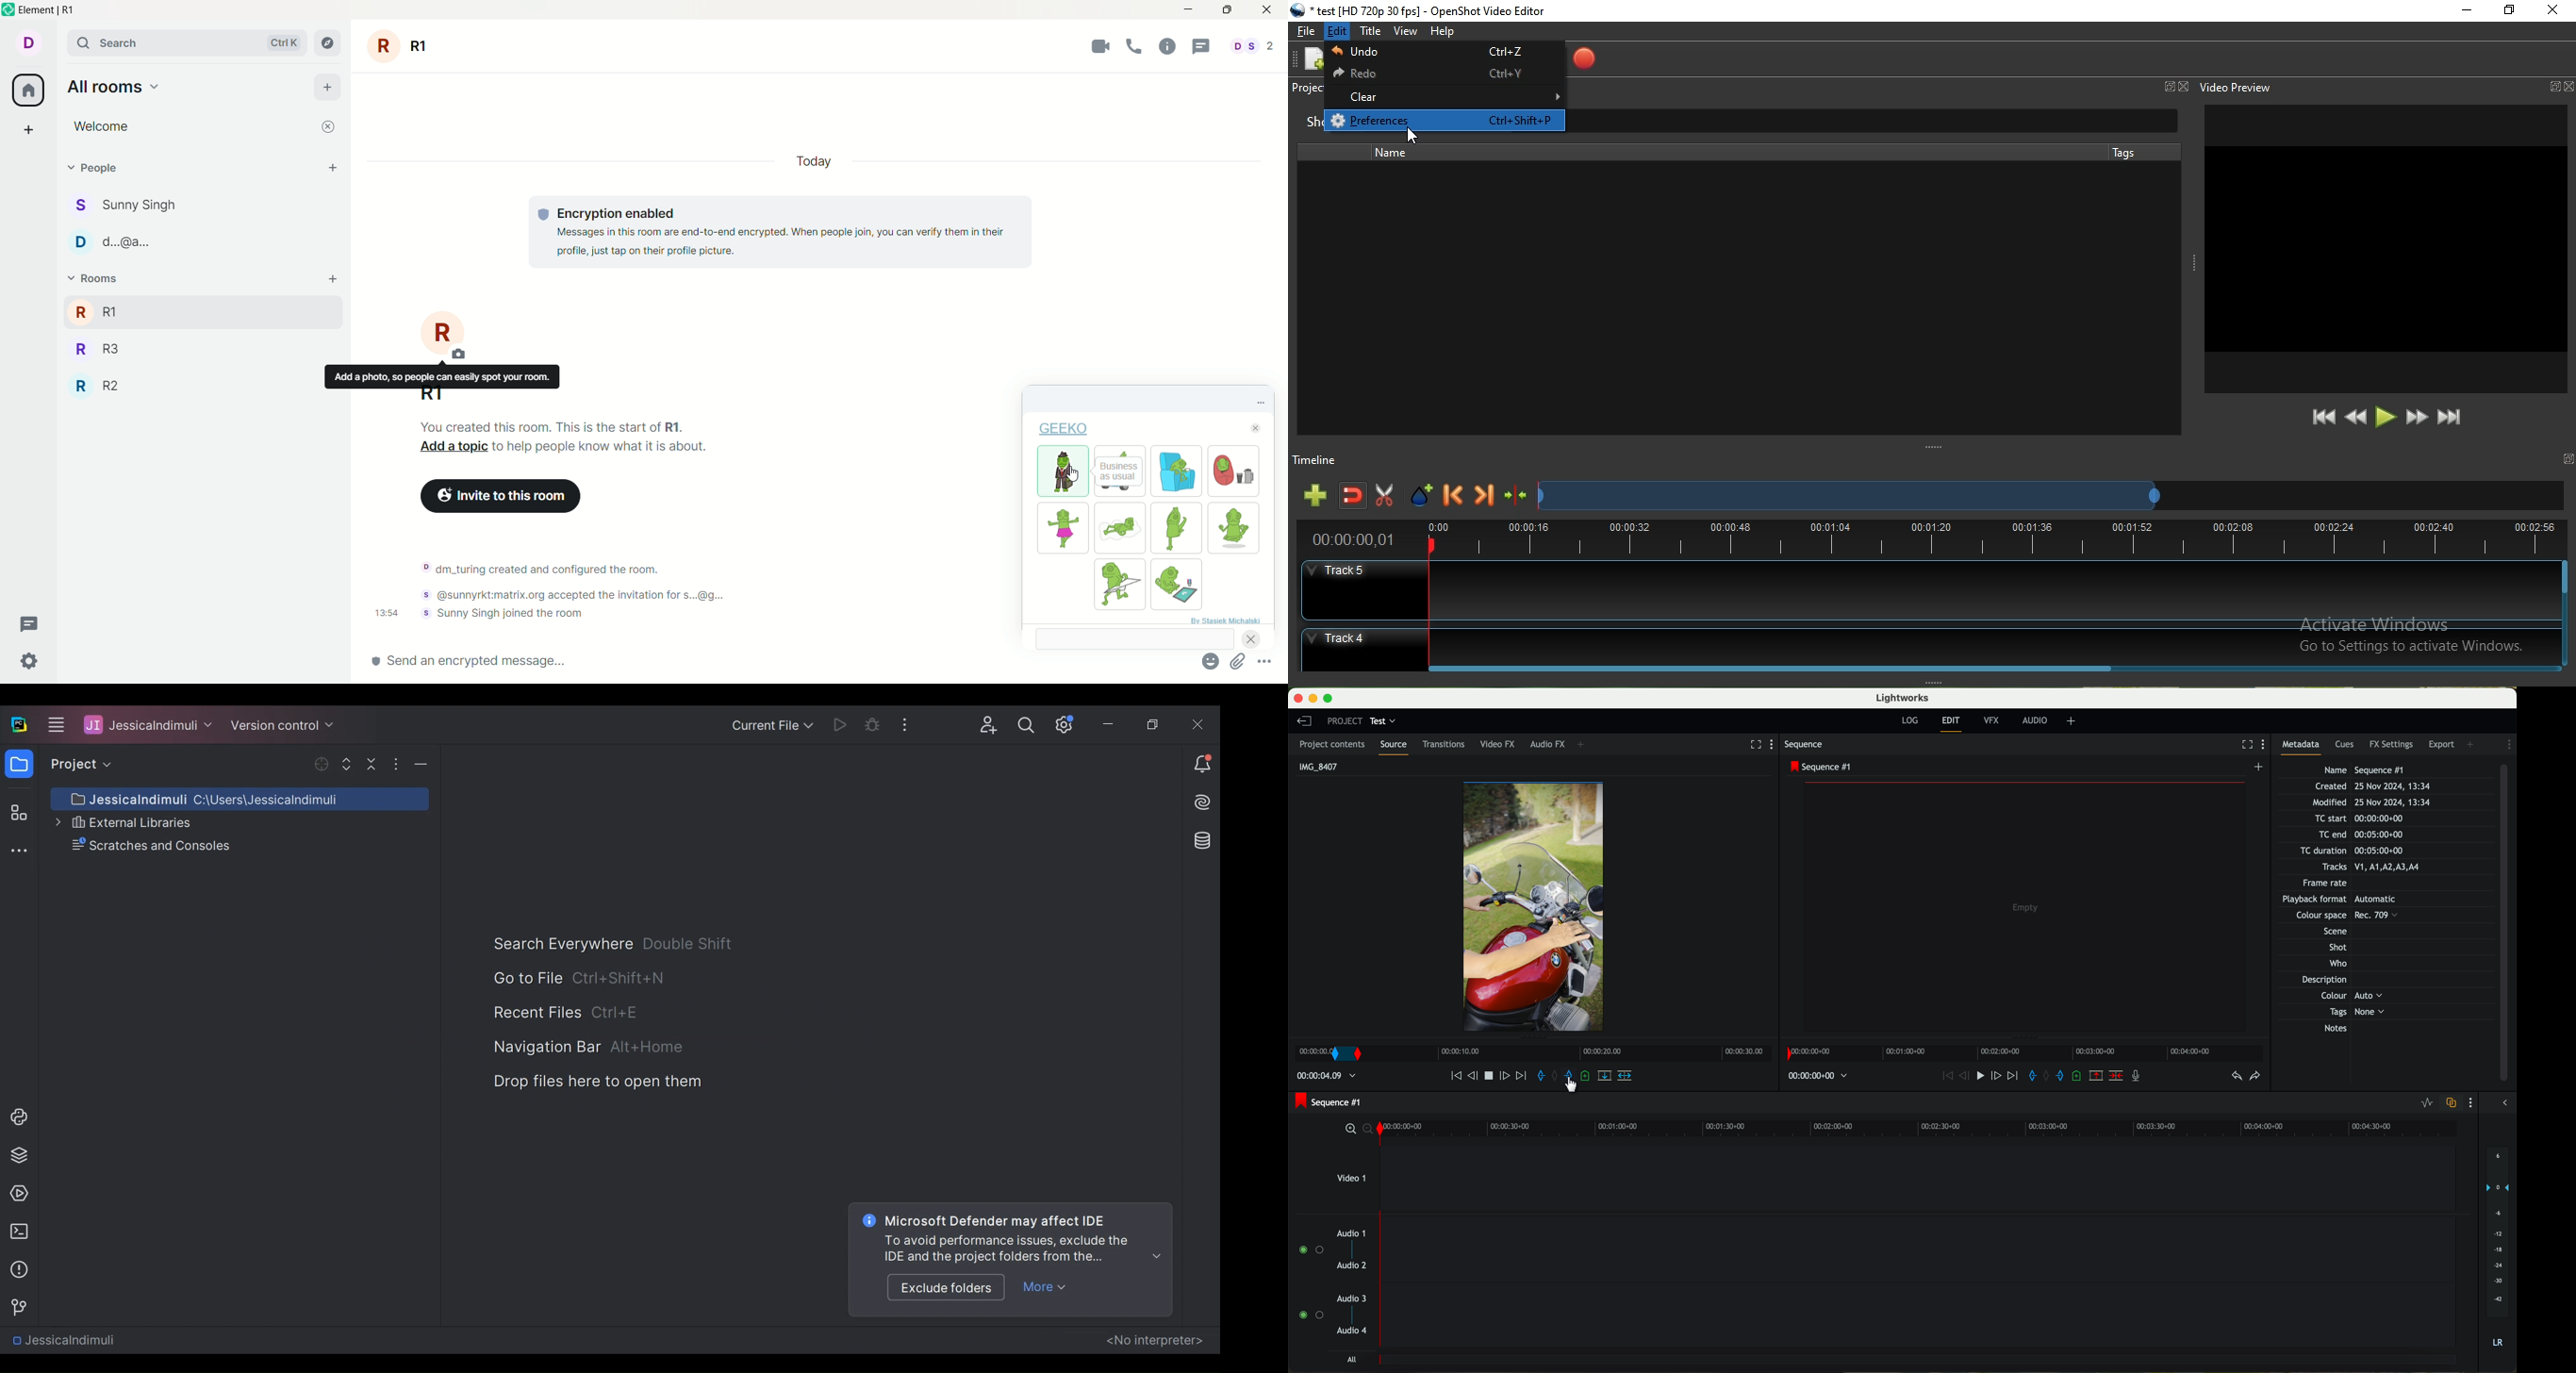  What do you see at coordinates (1238, 662) in the screenshot?
I see `Add attachment` at bounding box center [1238, 662].